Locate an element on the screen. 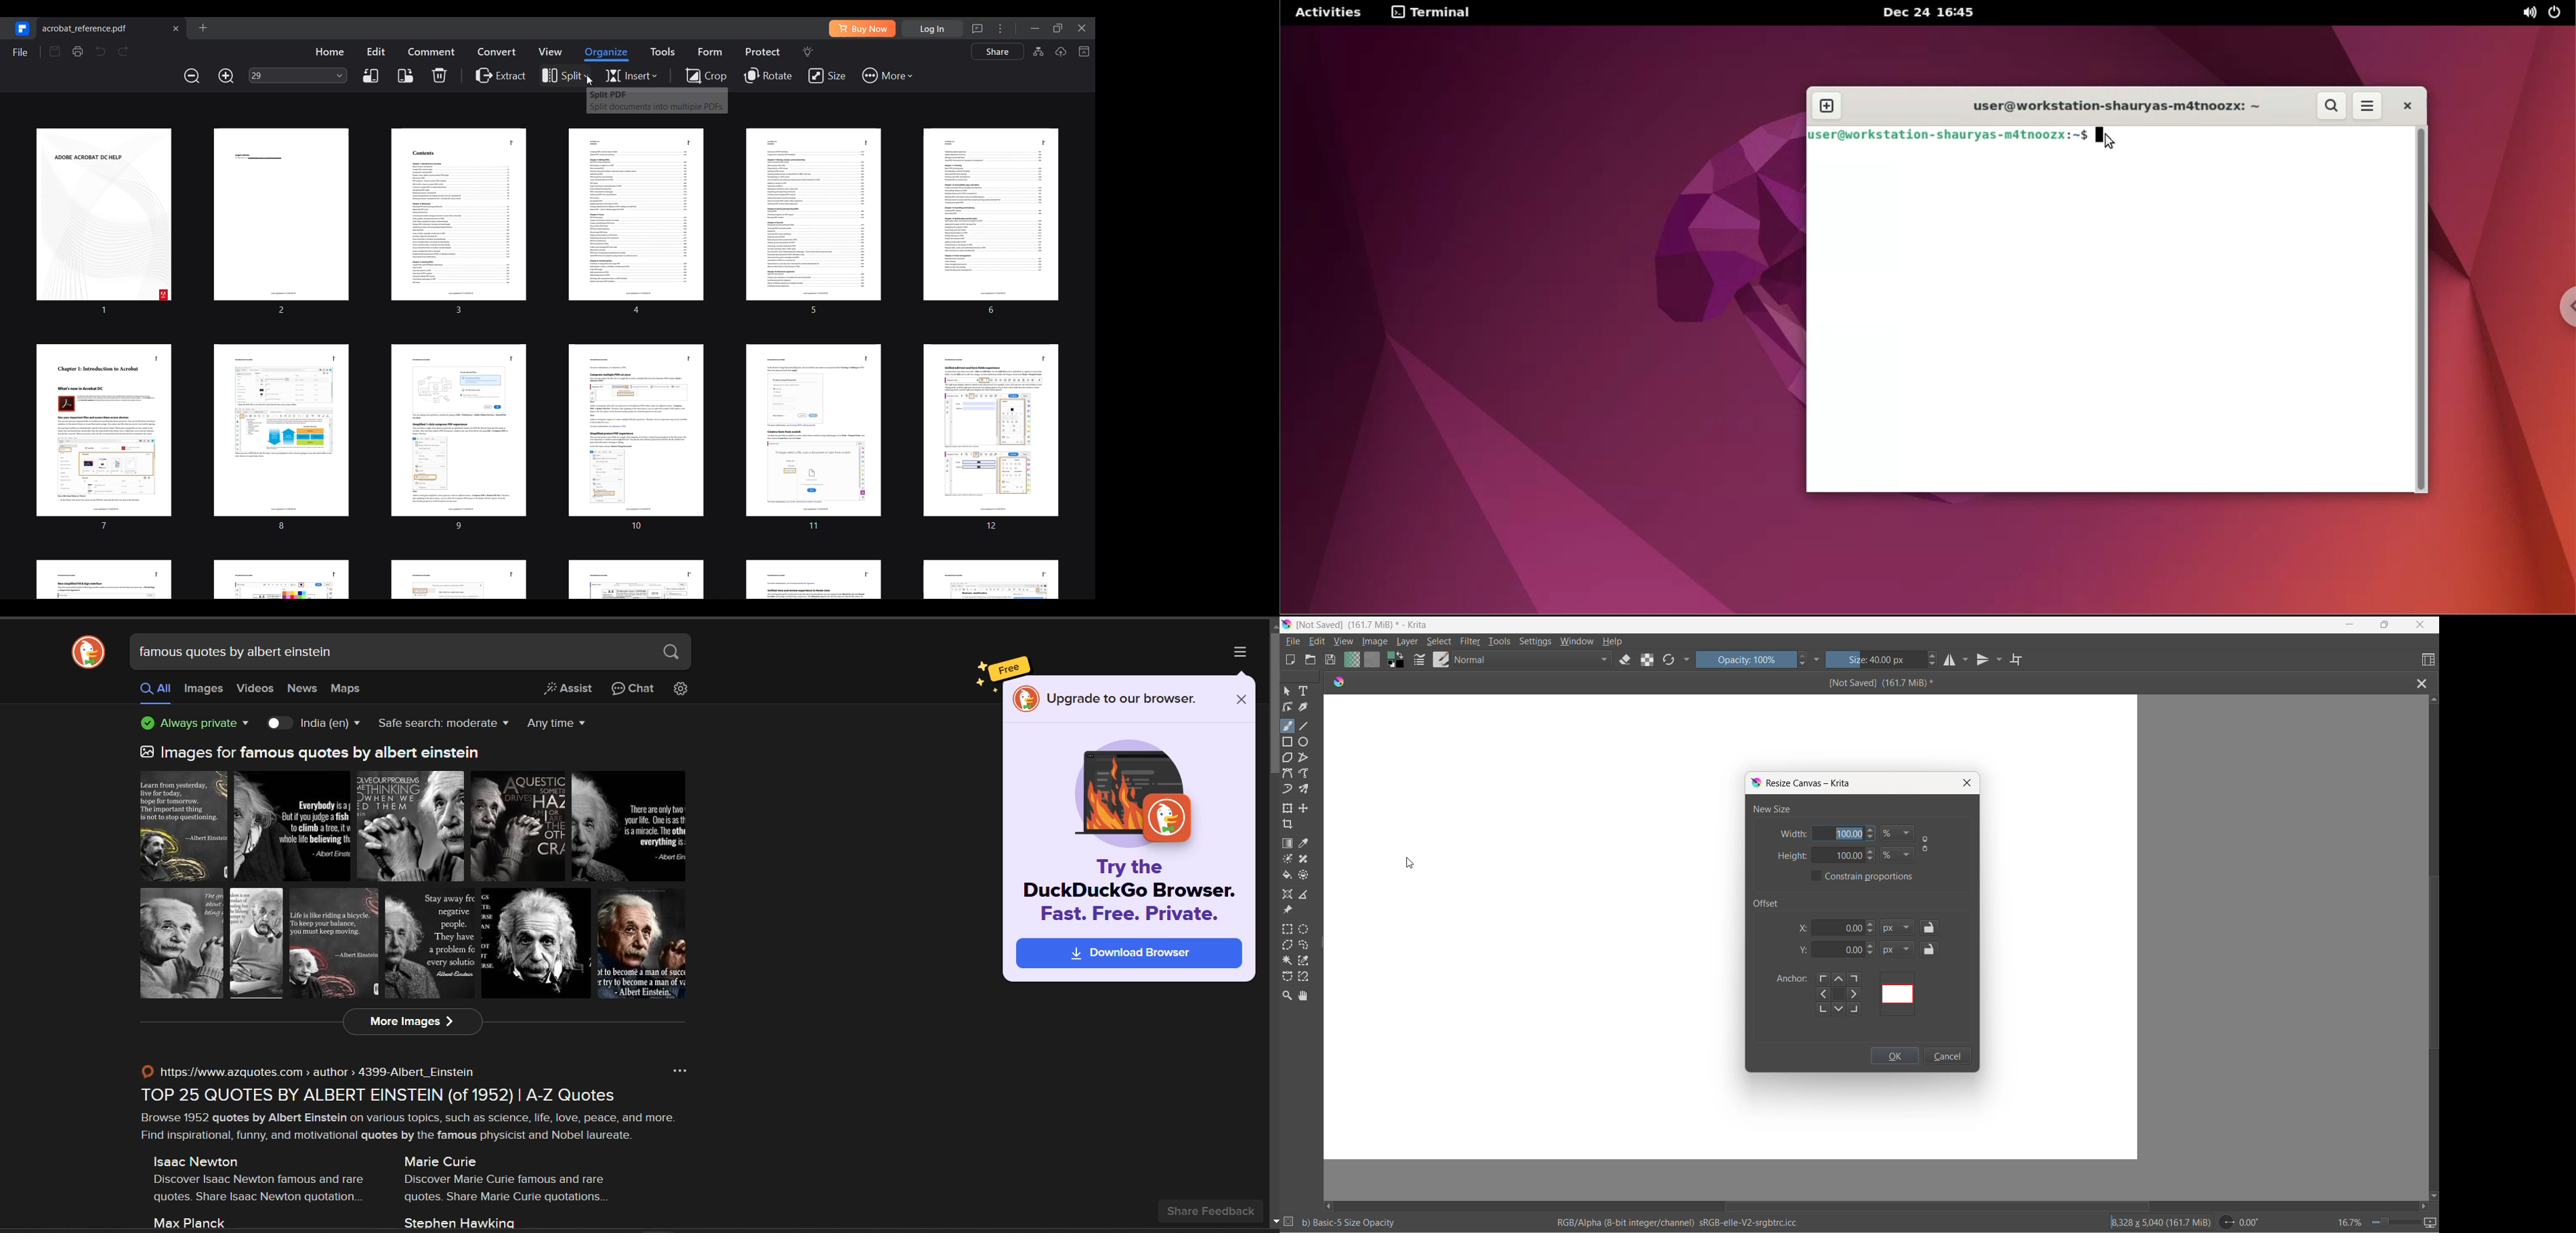 This screenshot has height=1260, width=2576. multibrush tool is located at coordinates (1308, 789).